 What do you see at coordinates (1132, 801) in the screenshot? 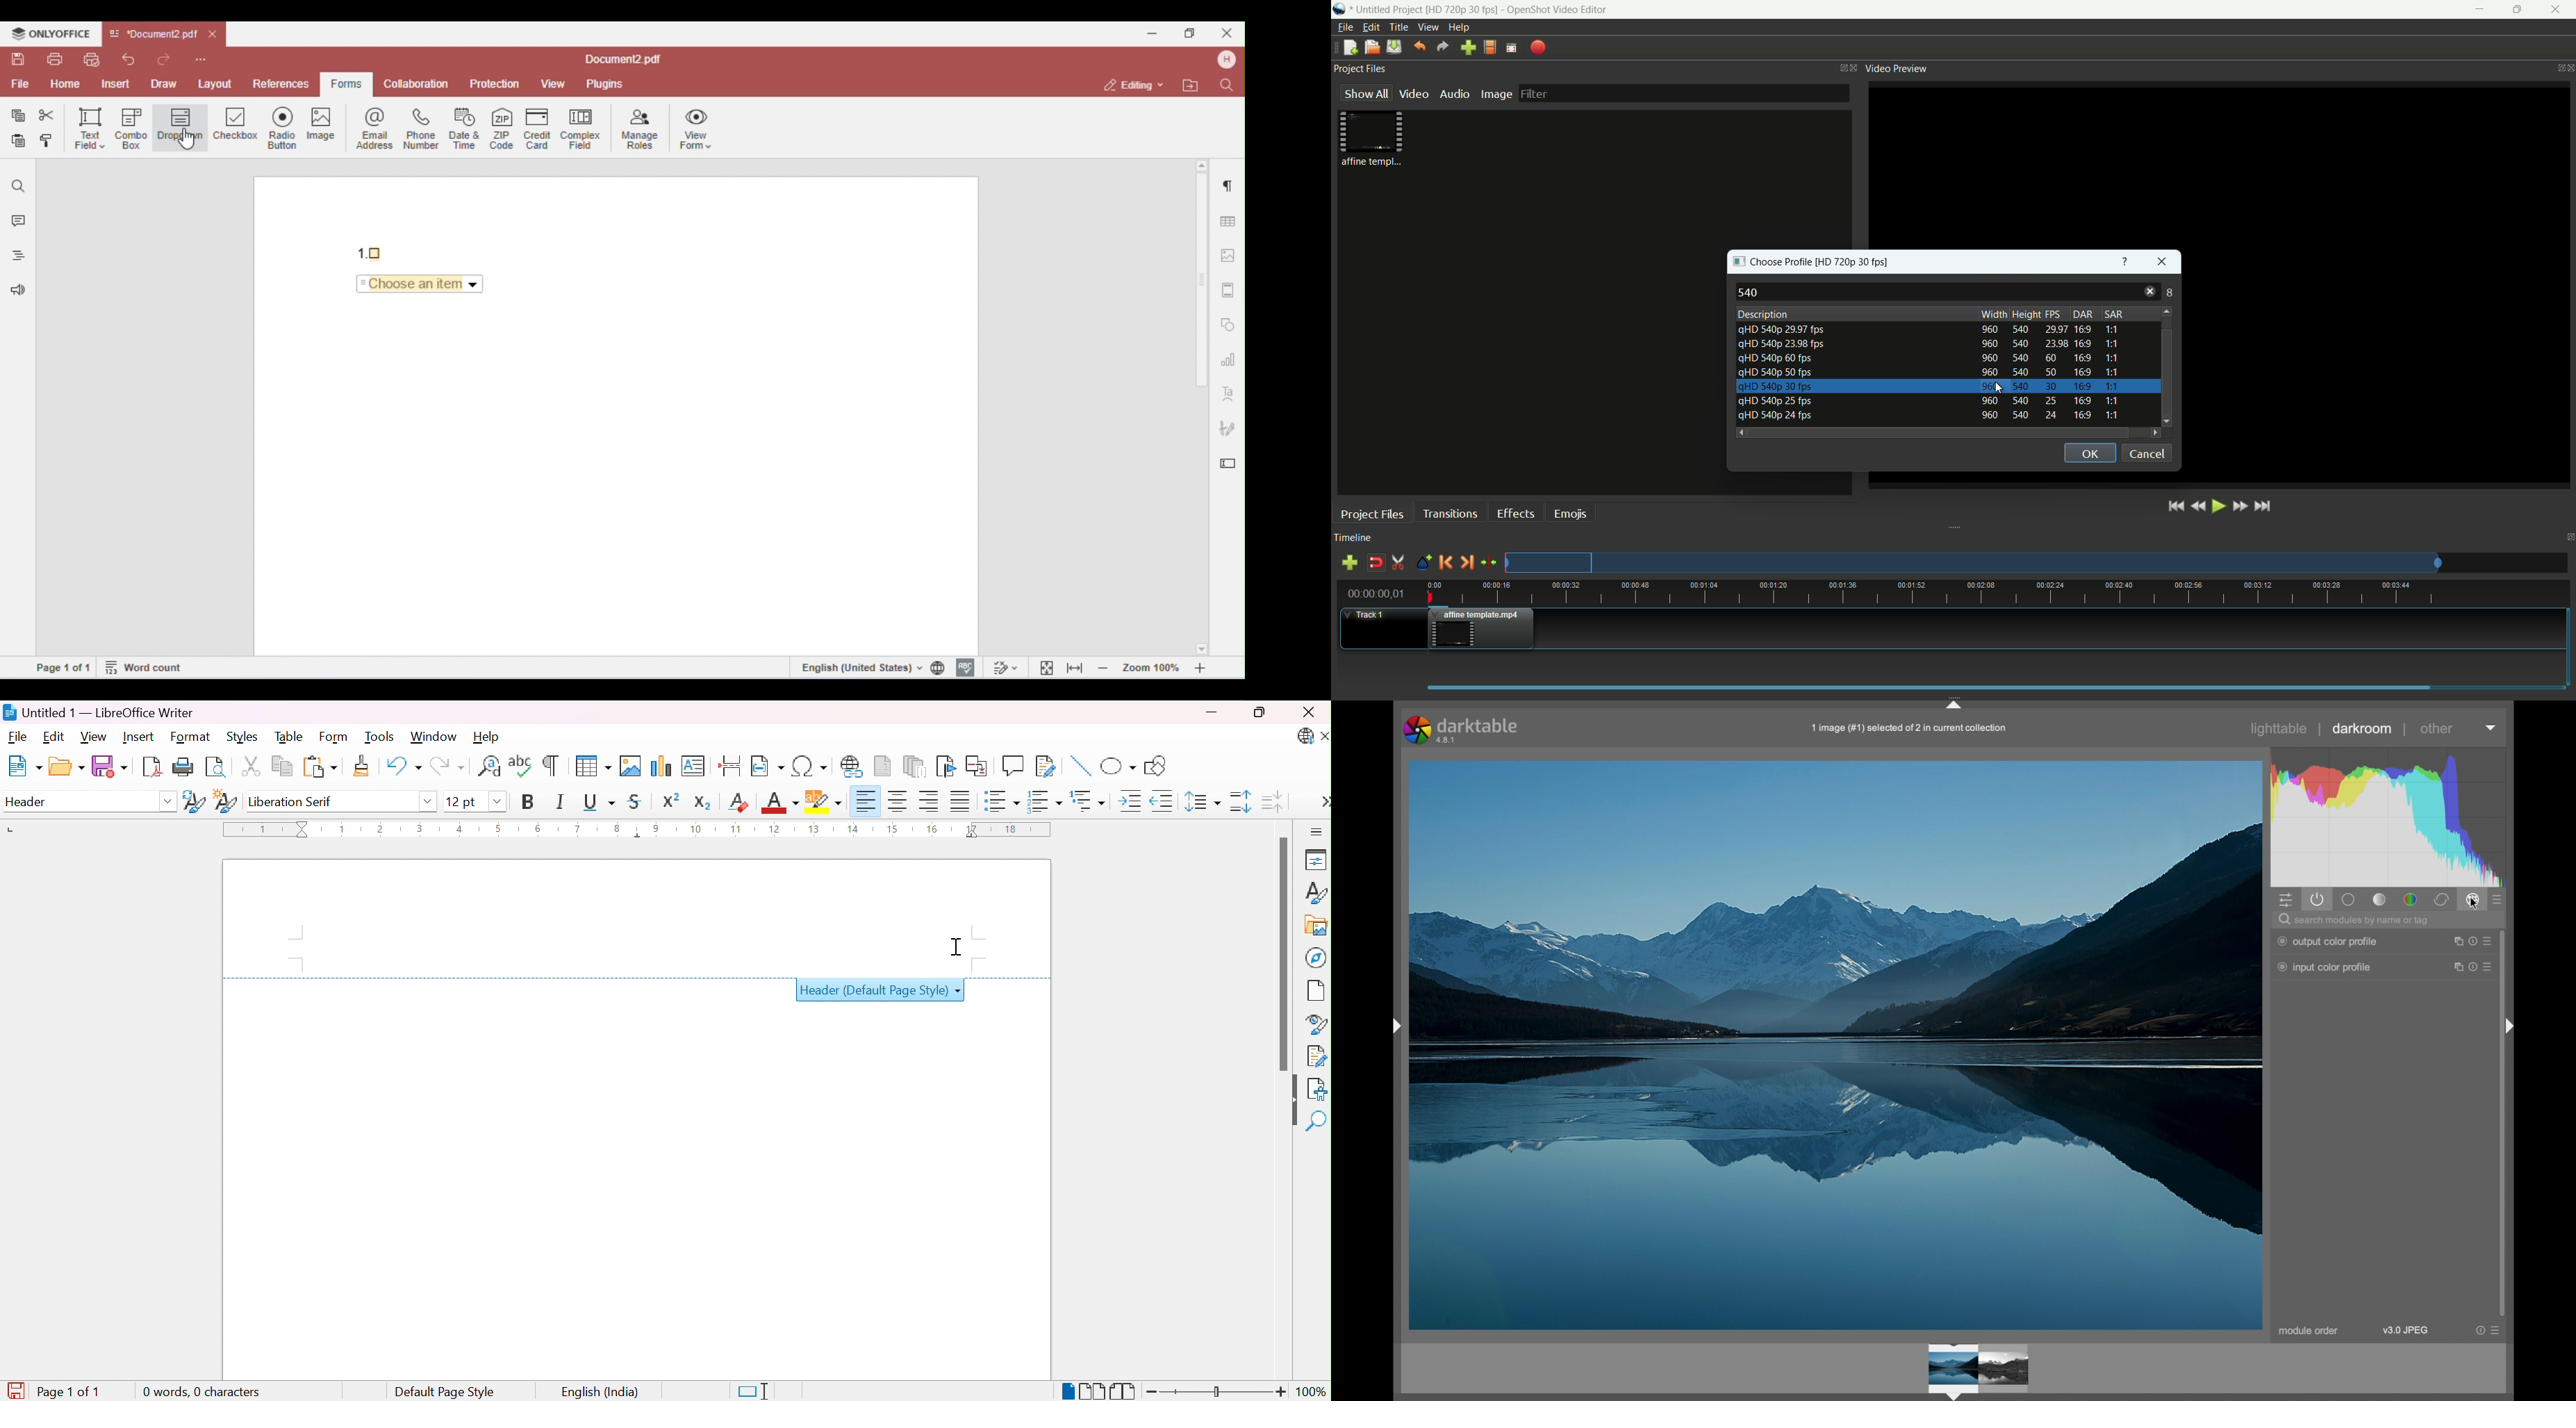
I see `Increase indent` at bounding box center [1132, 801].